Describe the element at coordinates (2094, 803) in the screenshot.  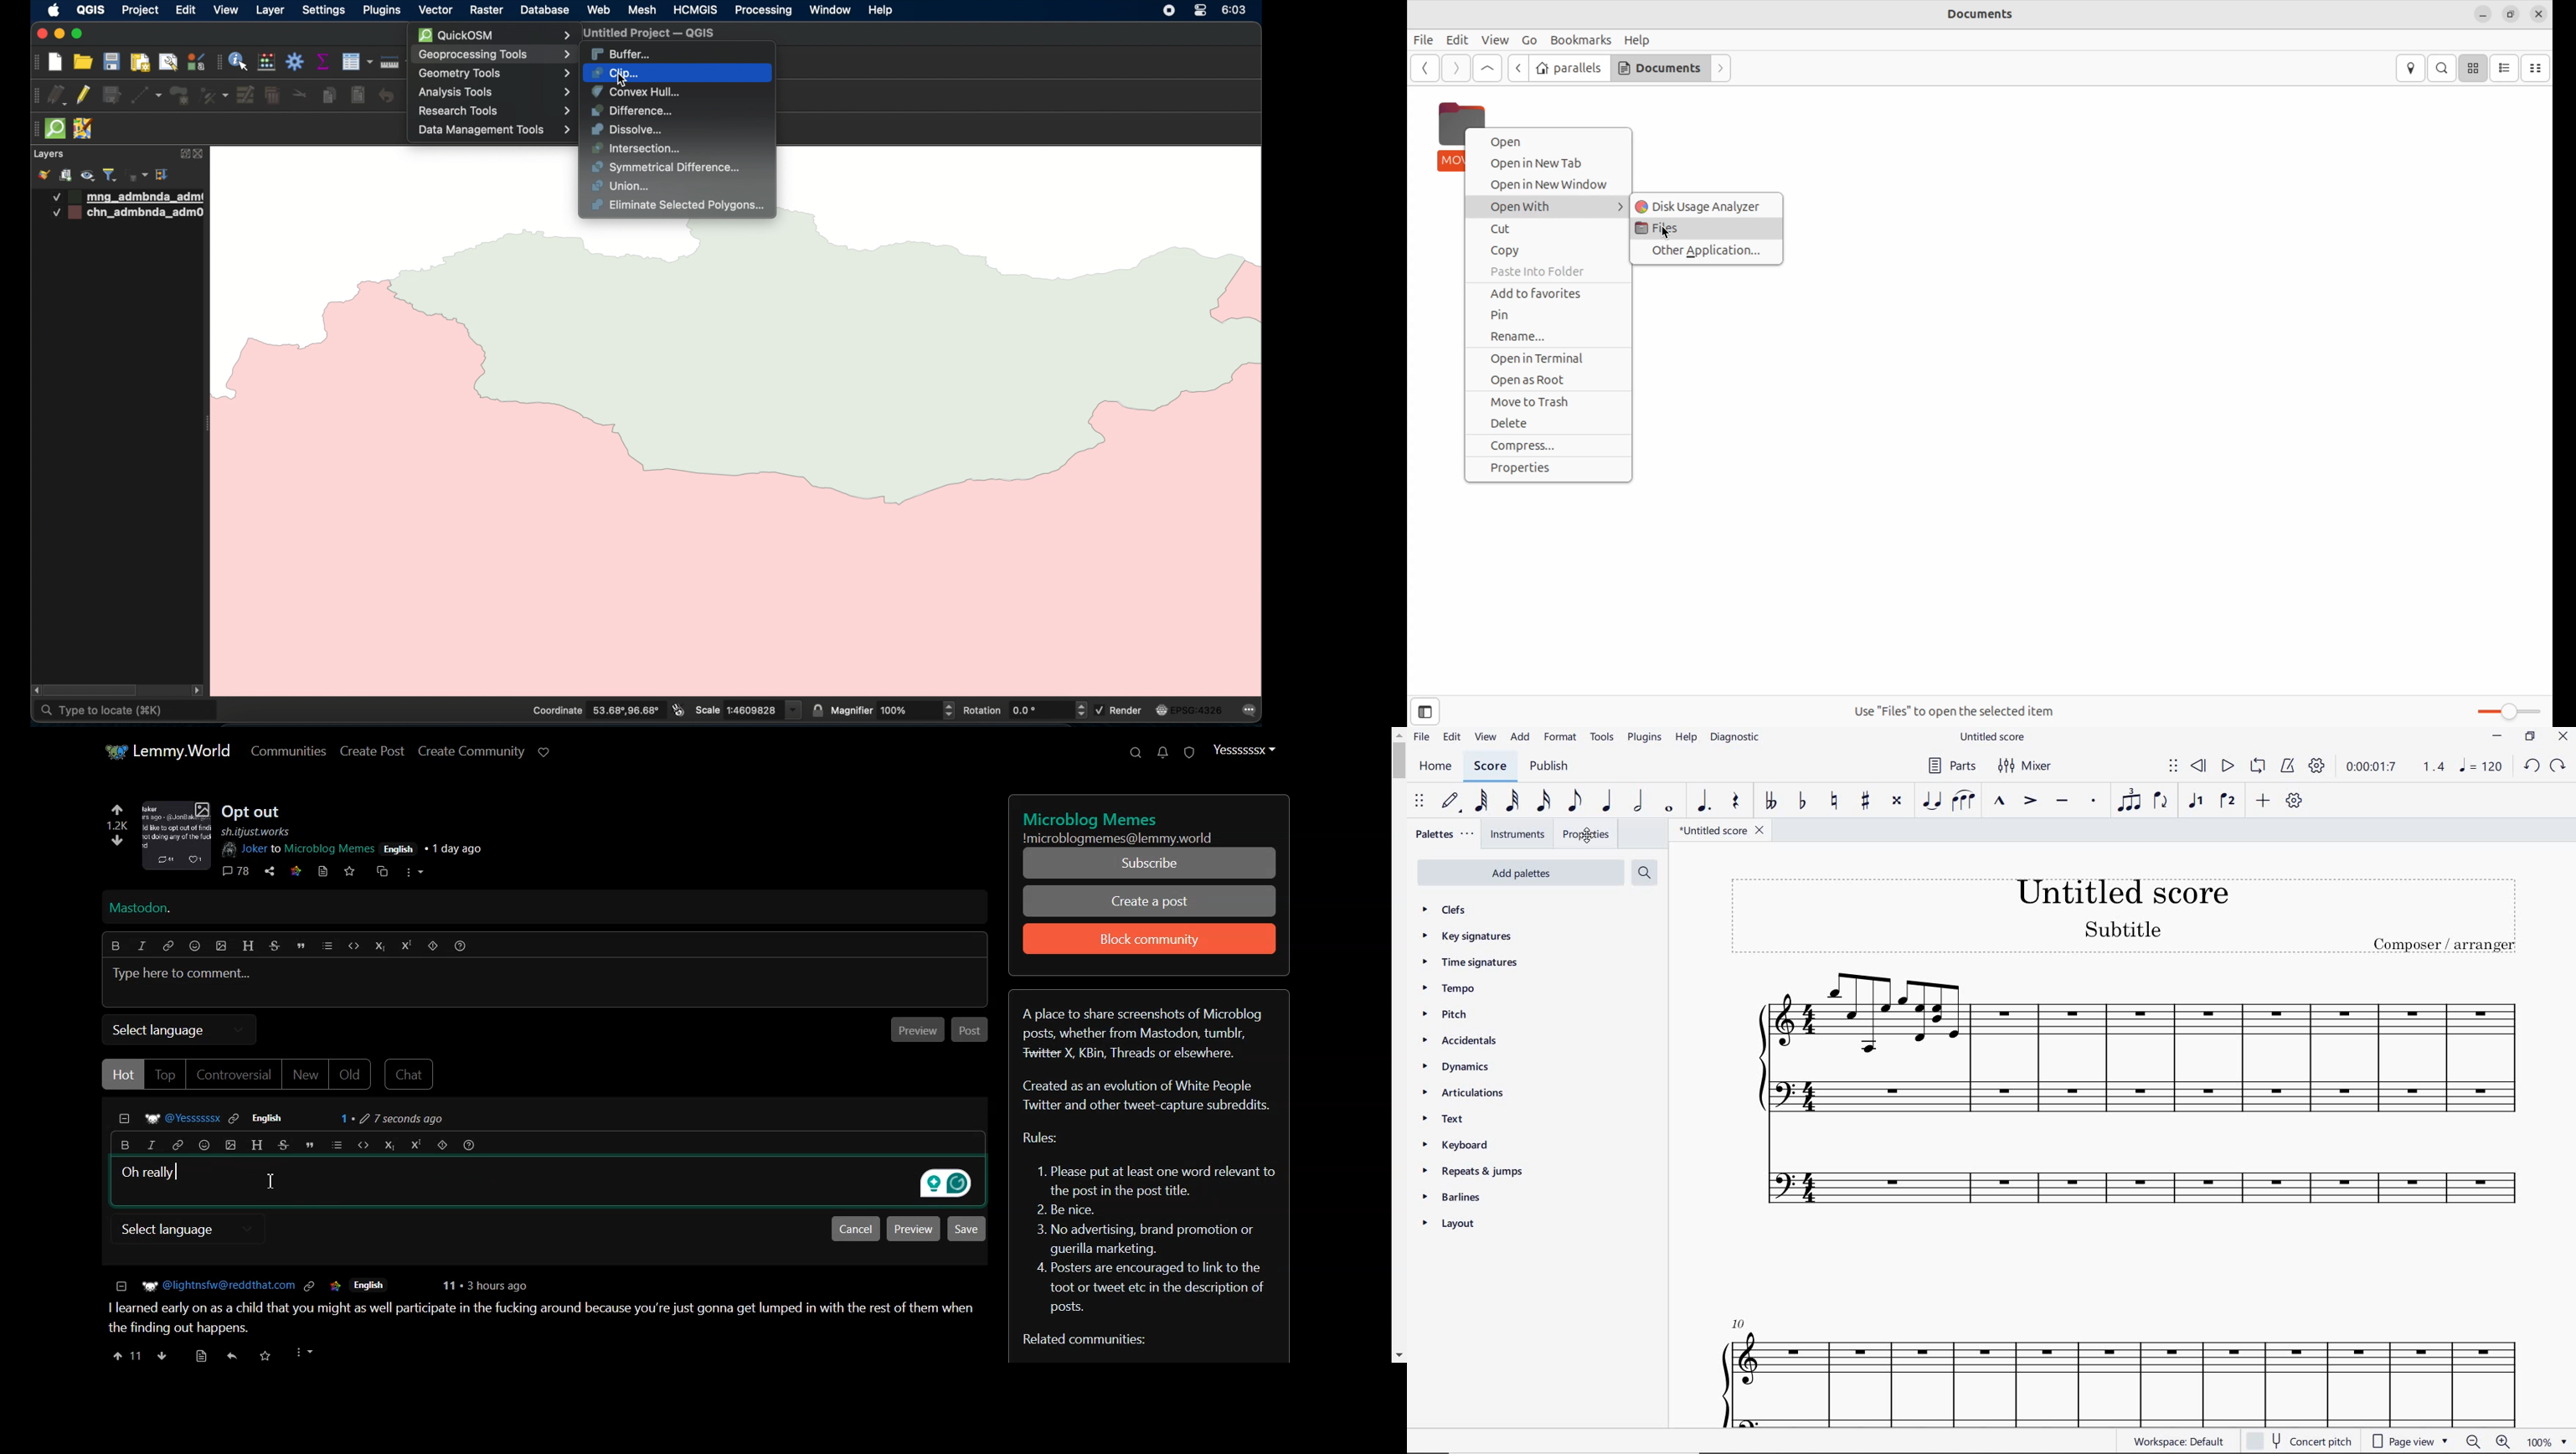
I see `STACCATO` at that location.